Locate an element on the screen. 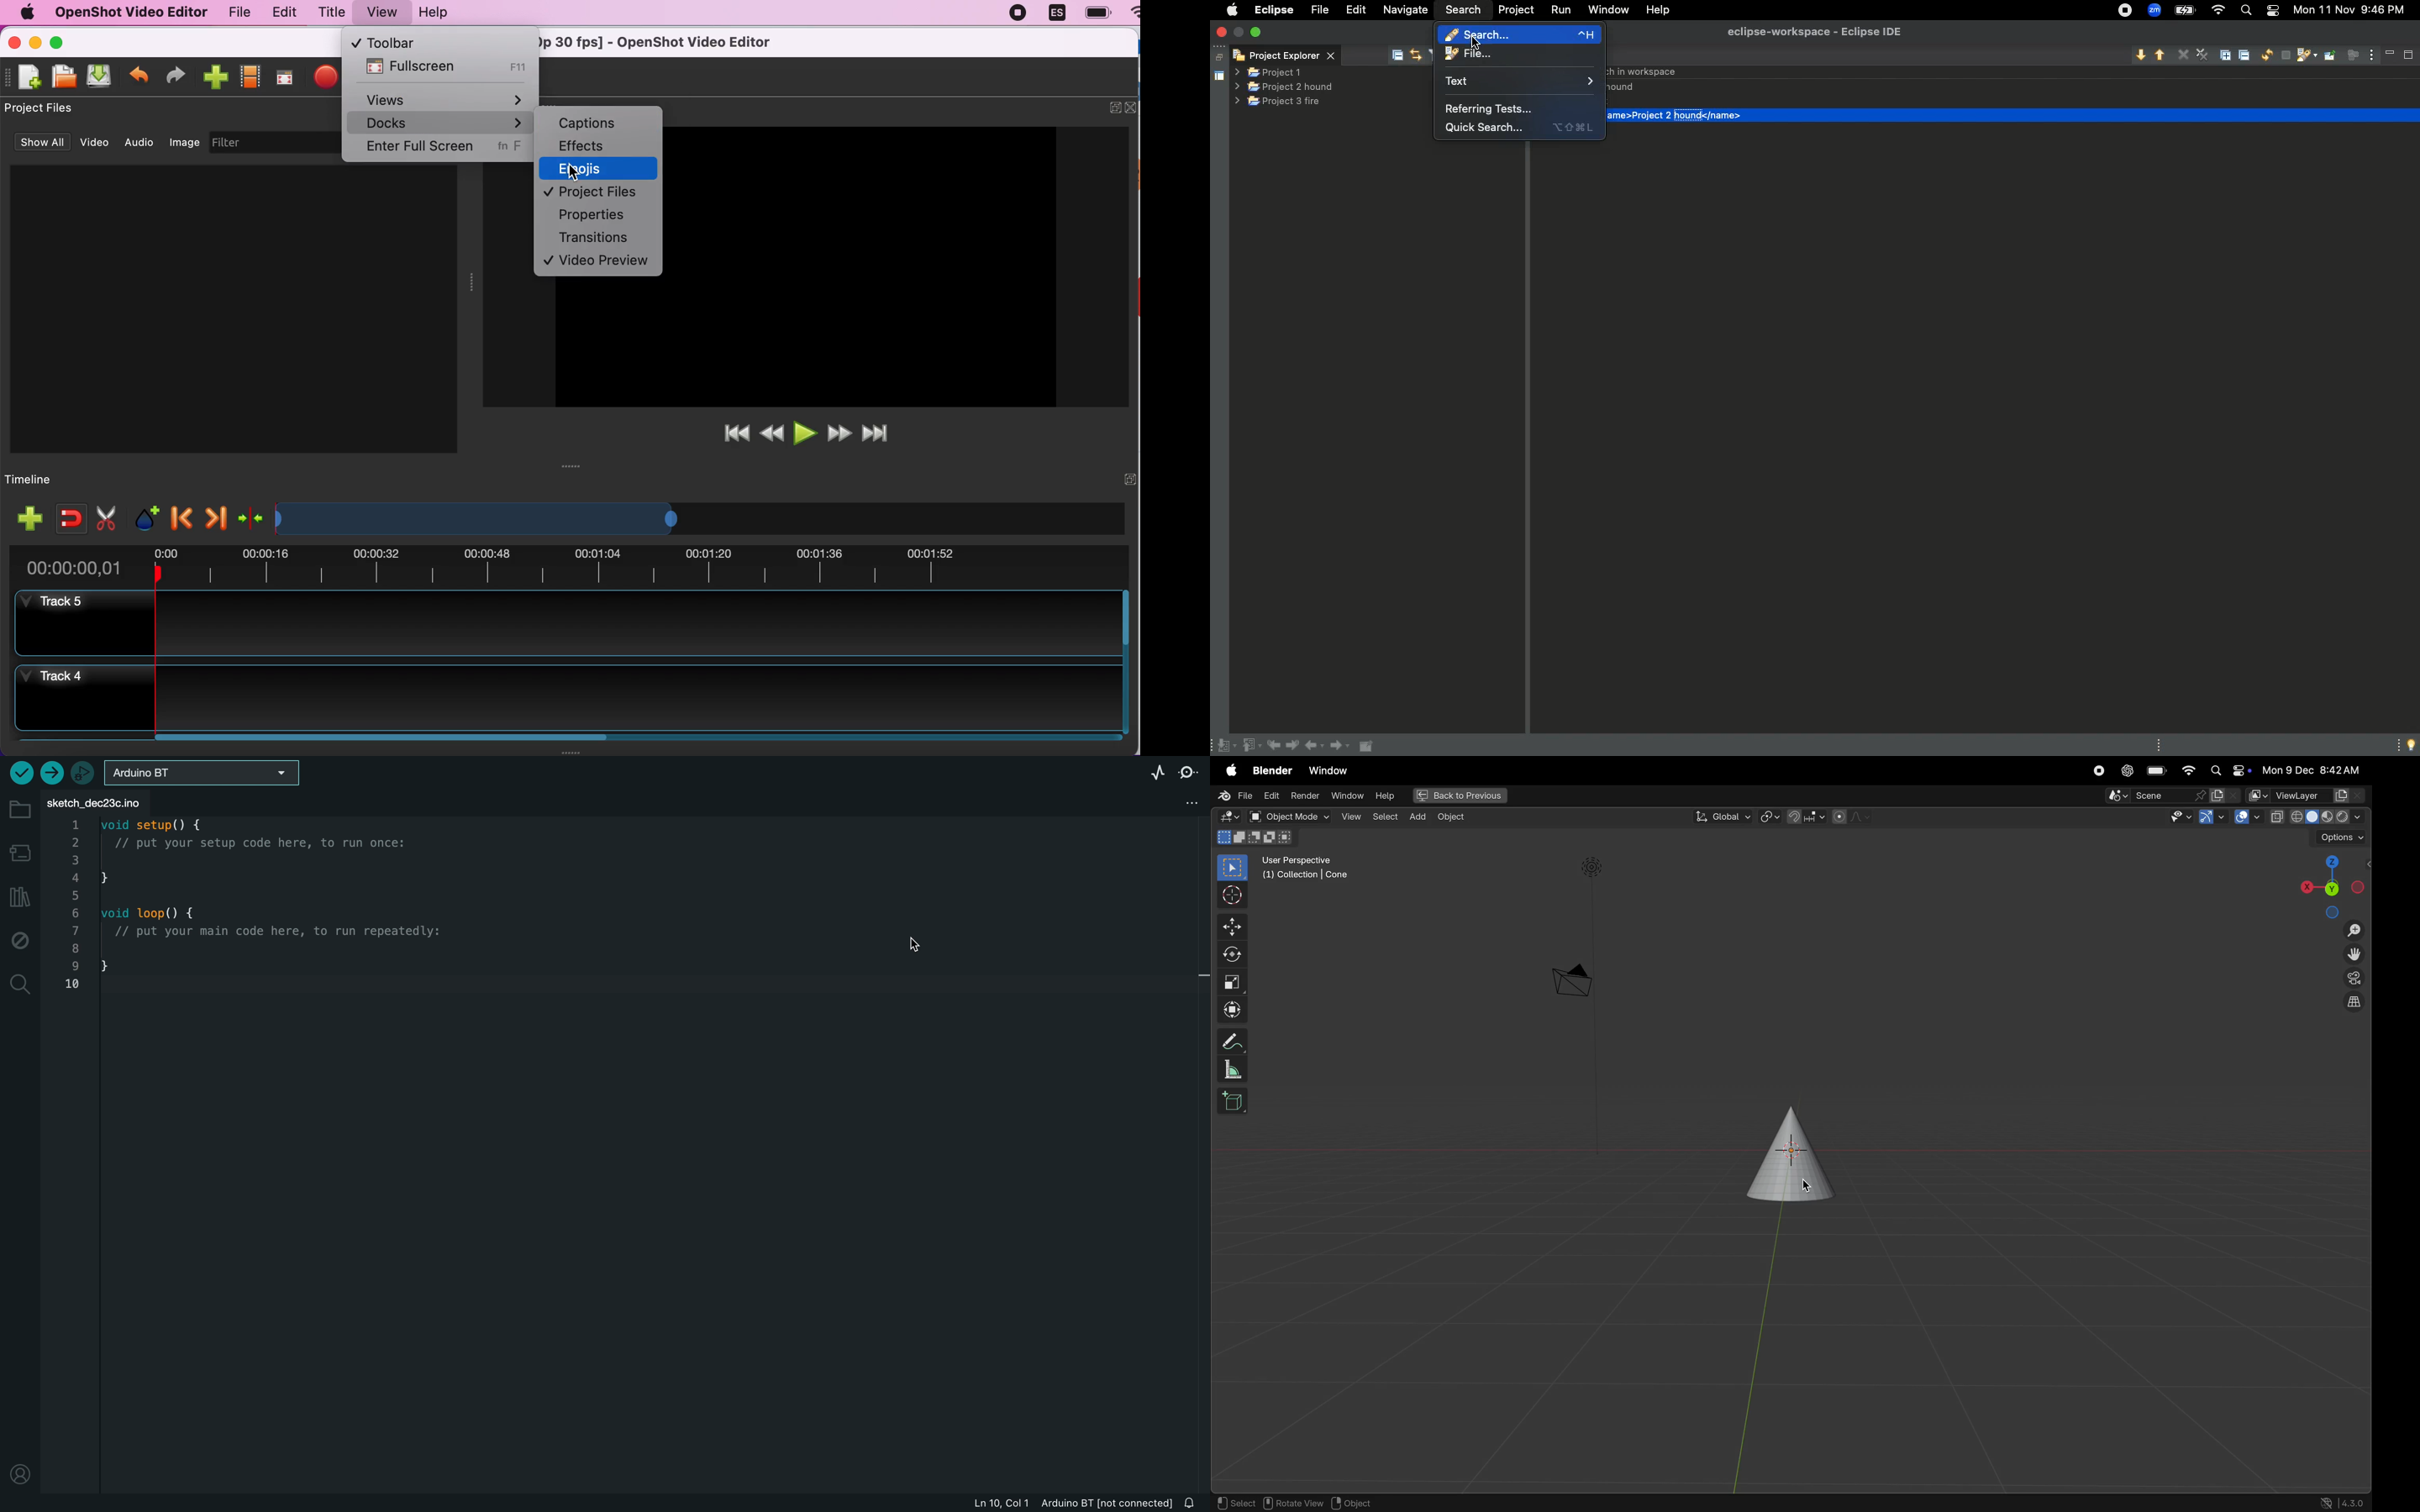 This screenshot has width=2436, height=1512. undo is located at coordinates (139, 72).